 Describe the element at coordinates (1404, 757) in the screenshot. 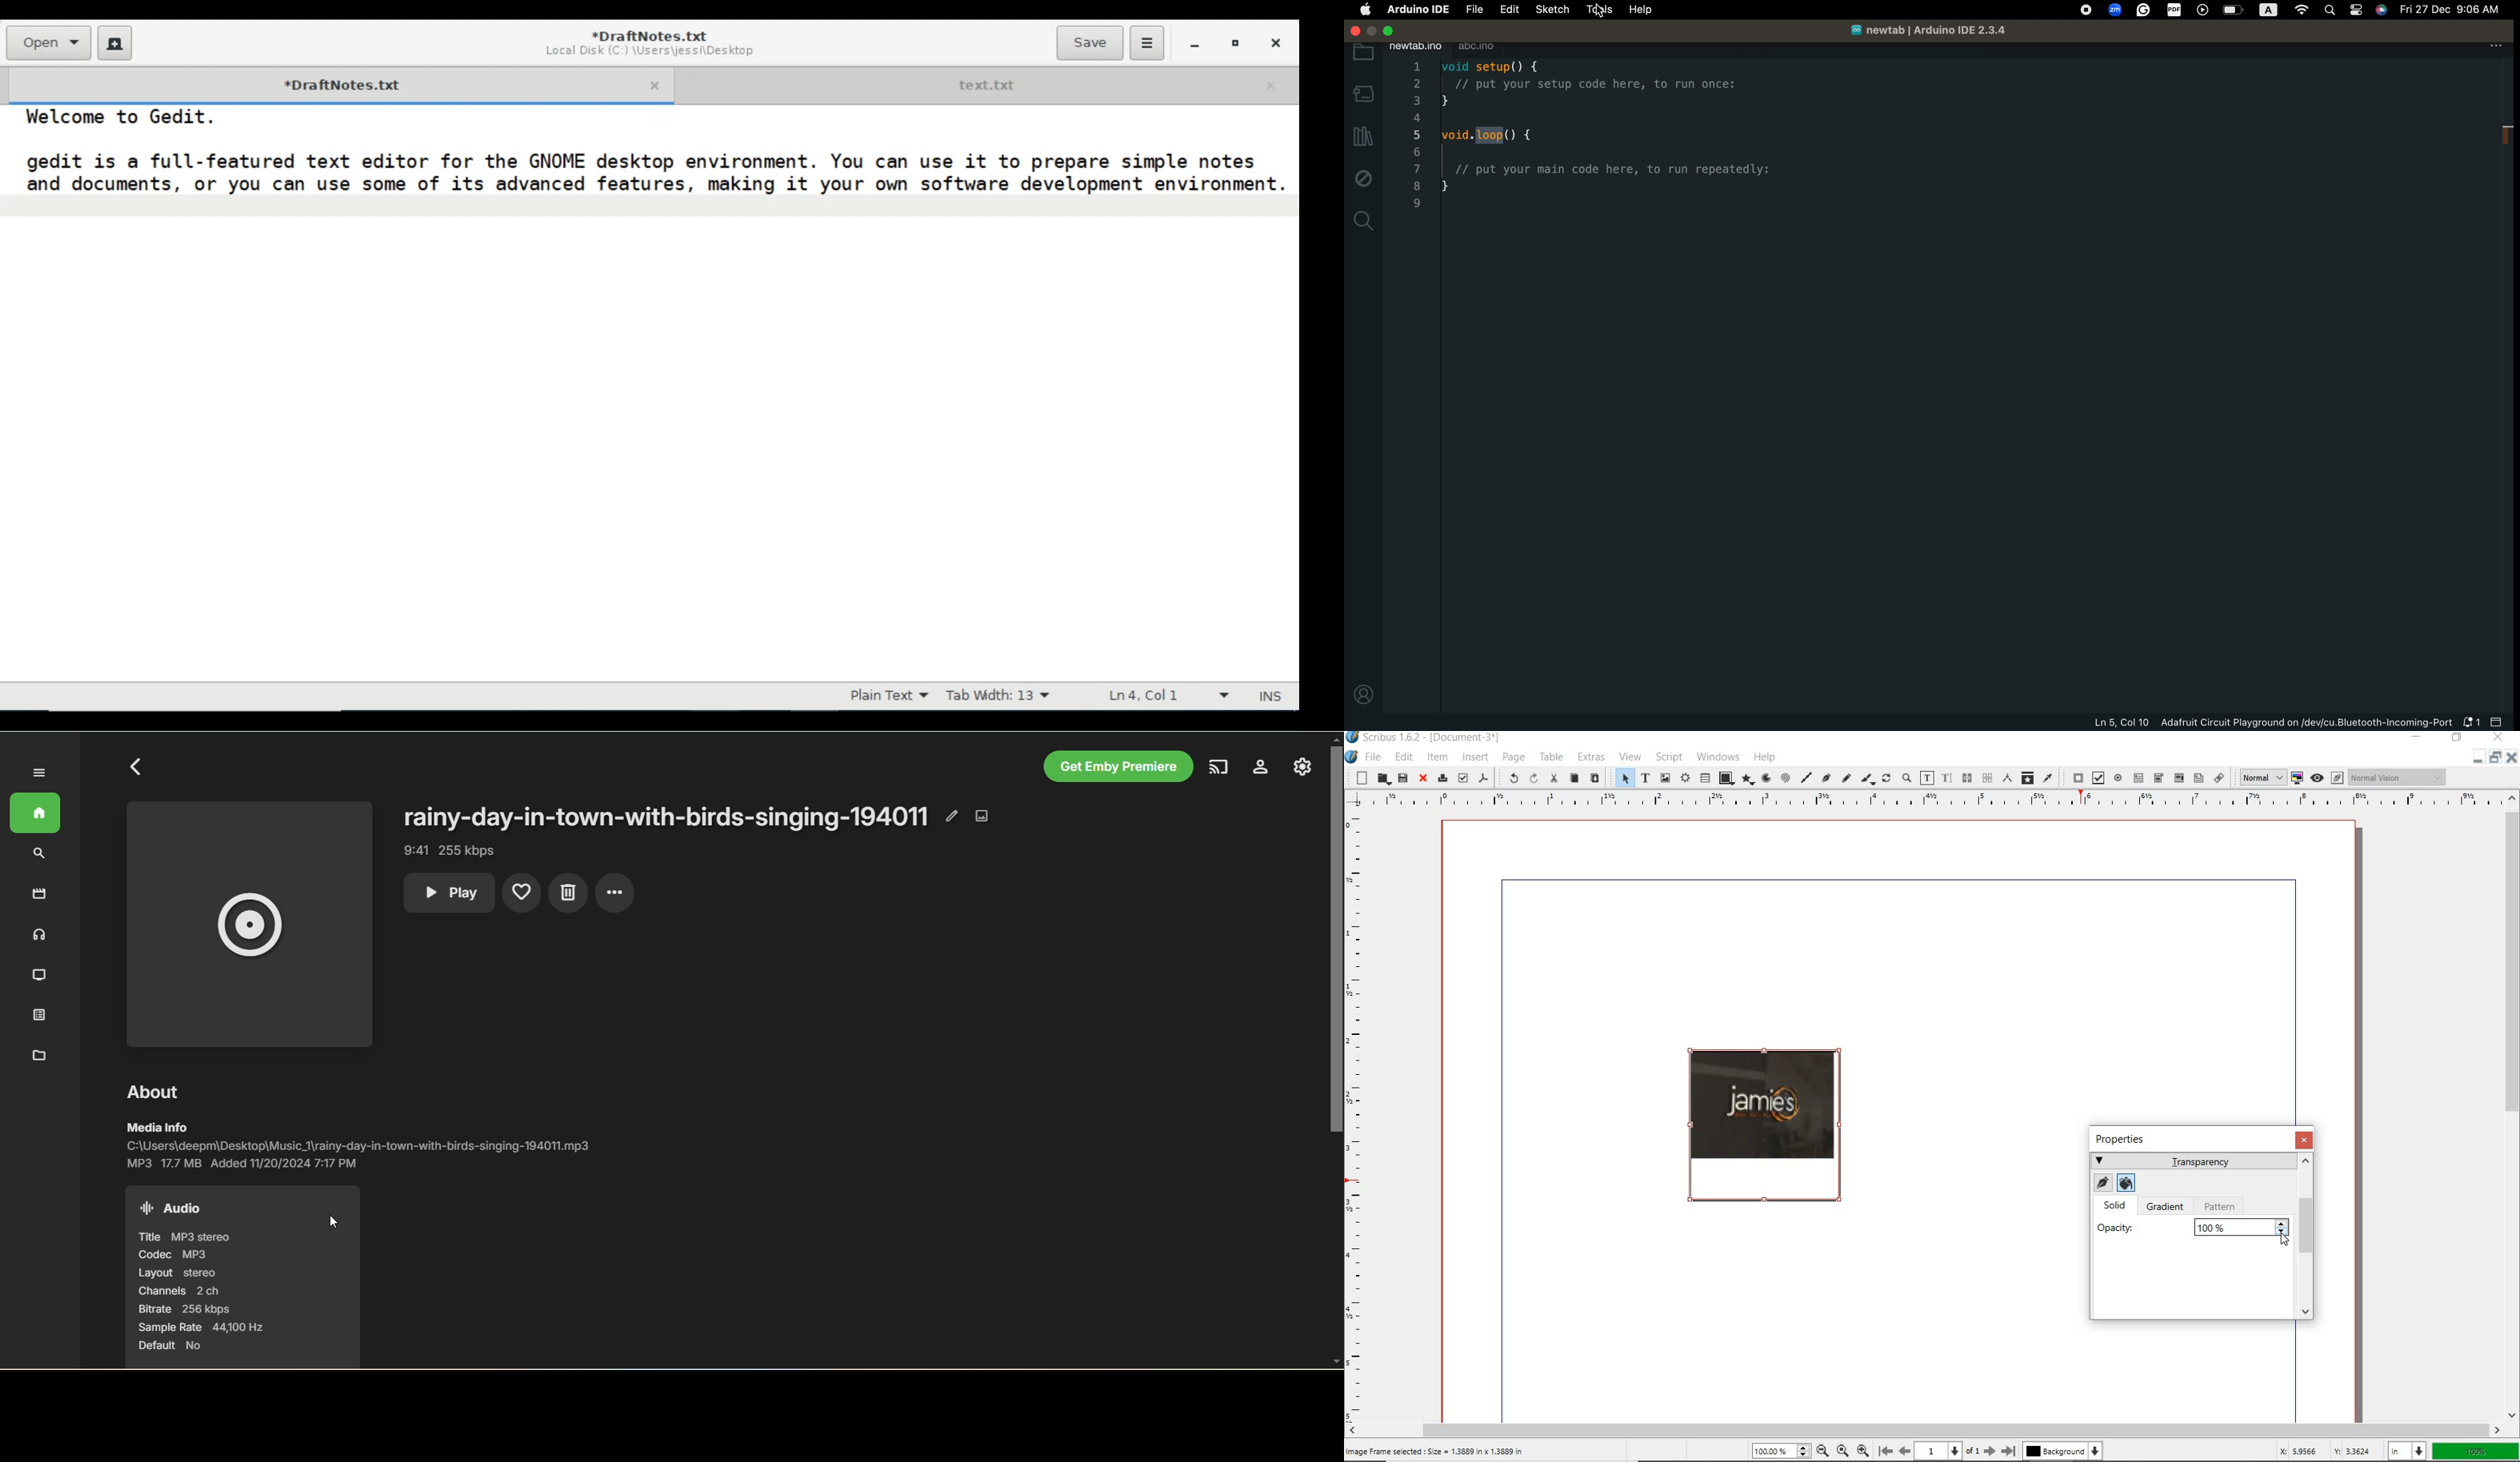

I see `EDIT` at that location.